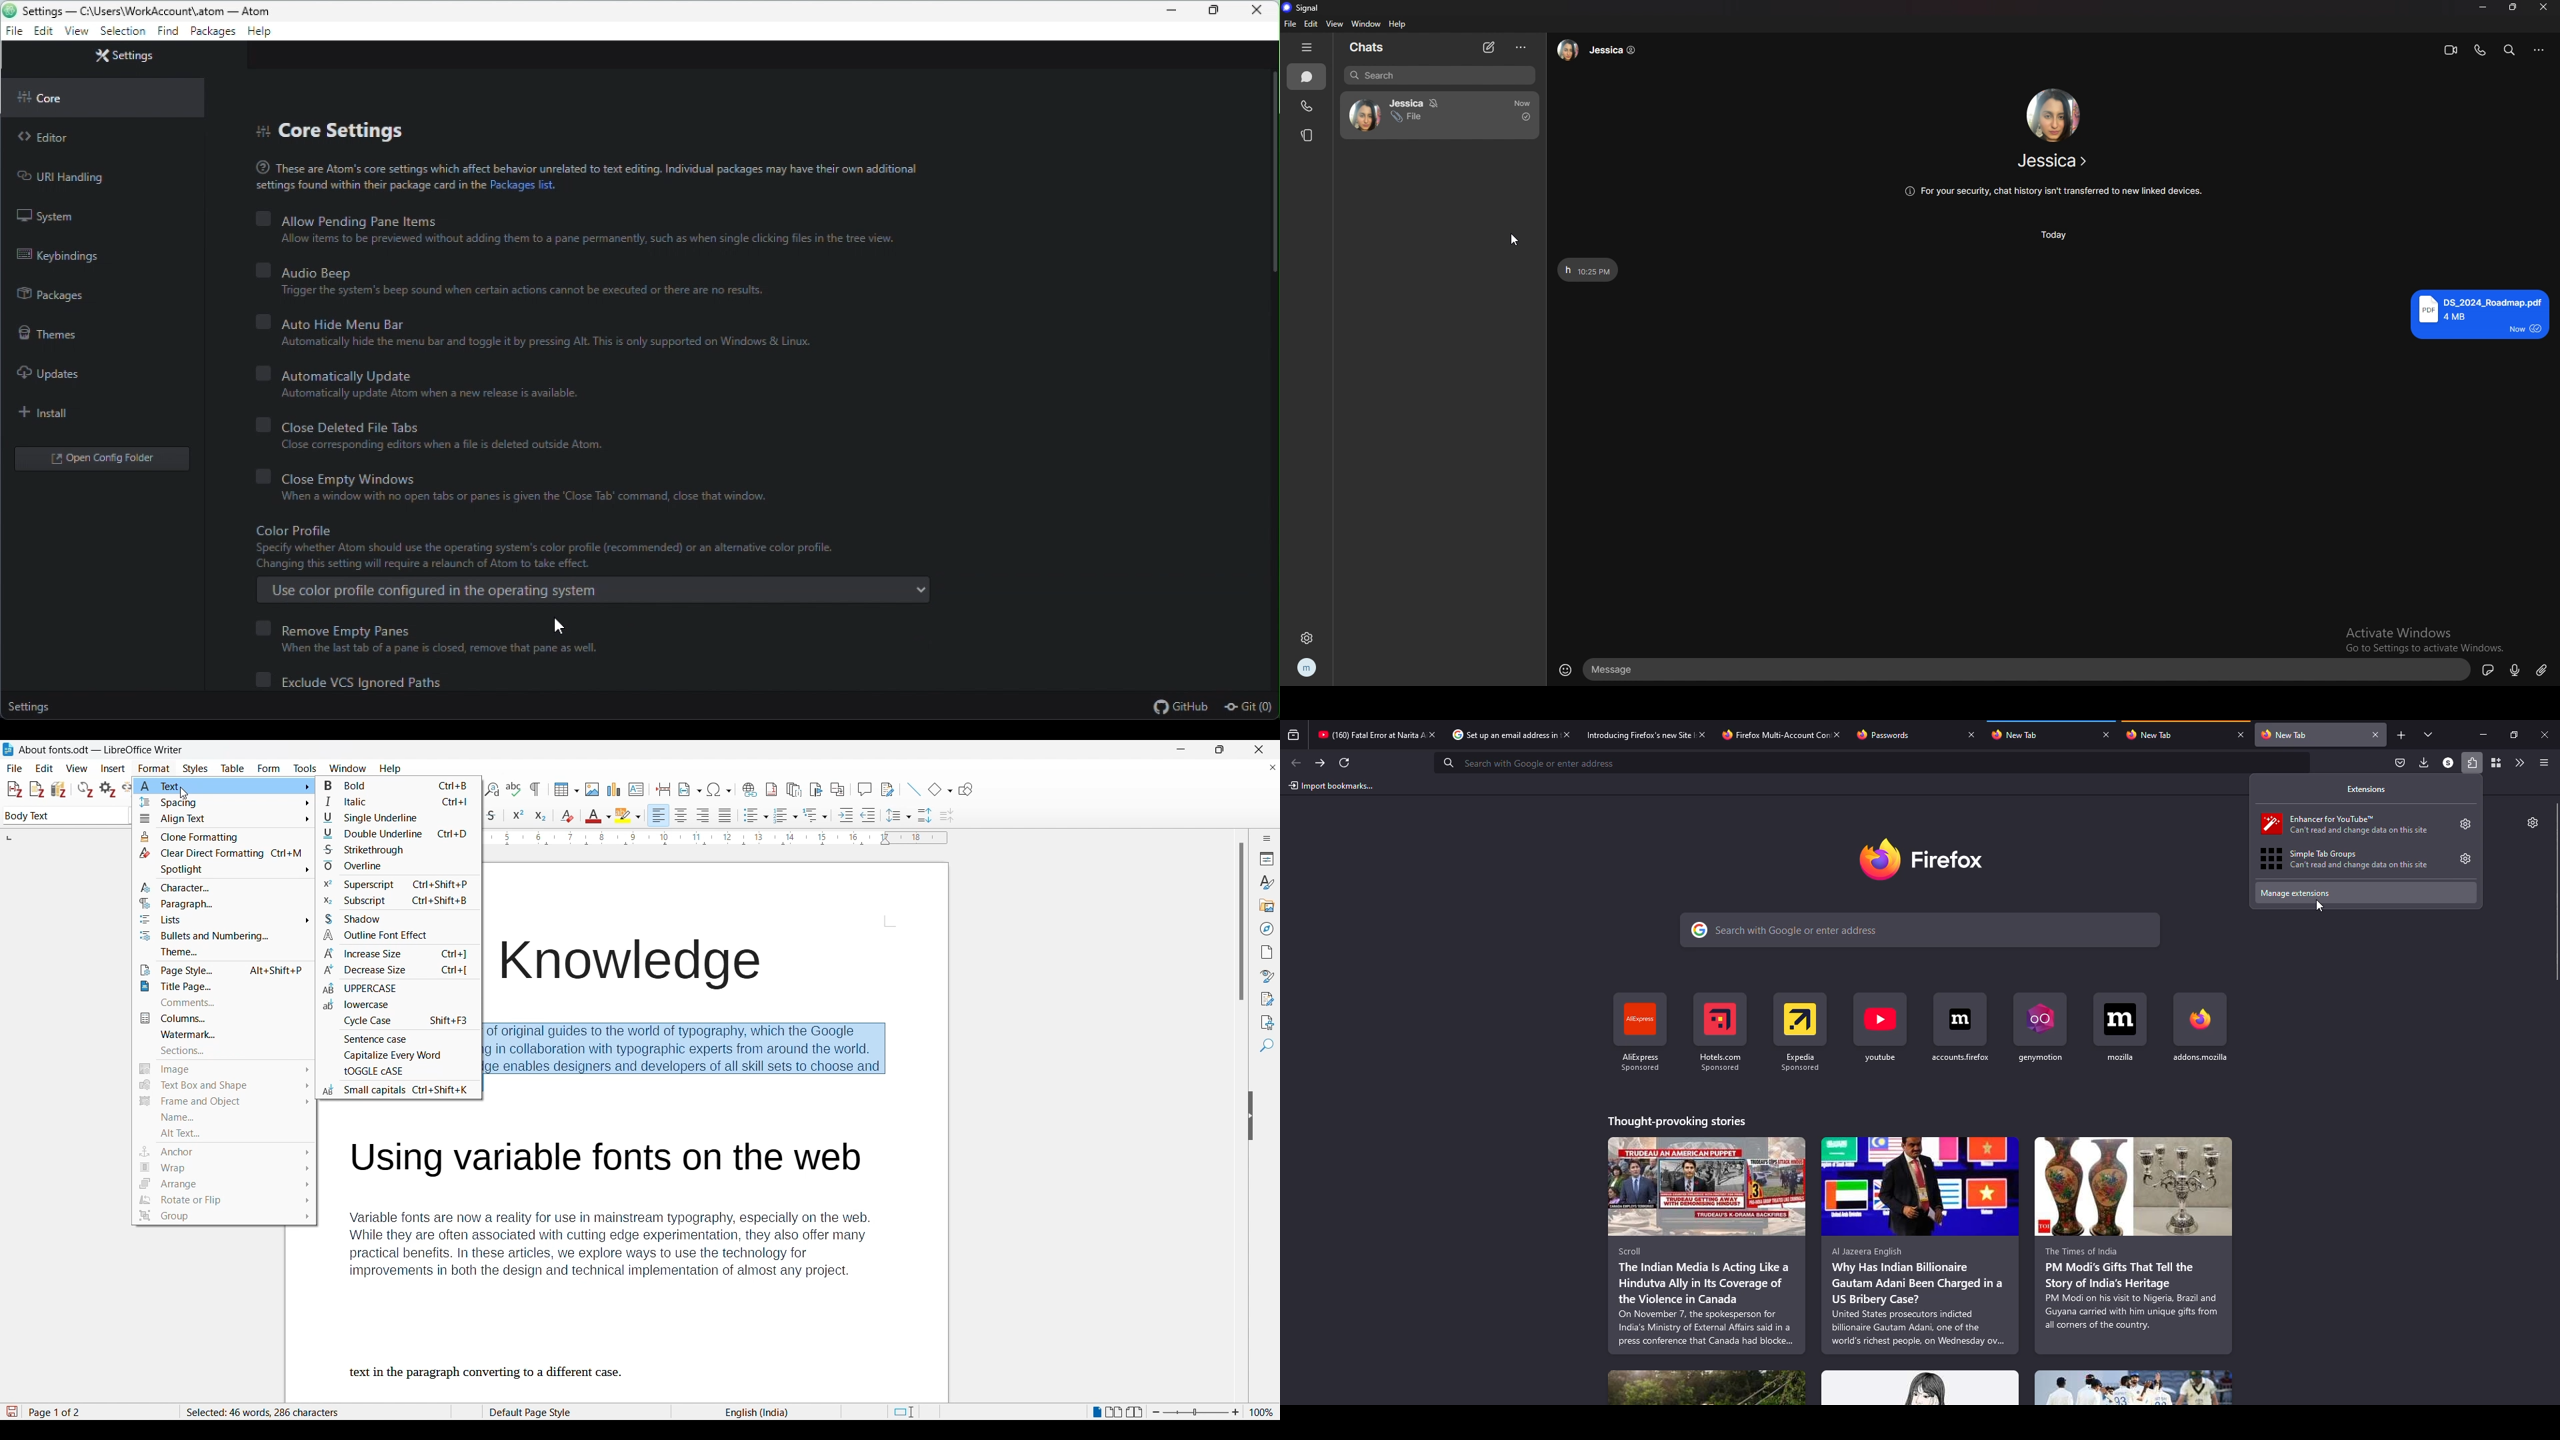  What do you see at coordinates (2542, 669) in the screenshot?
I see `attachment` at bounding box center [2542, 669].